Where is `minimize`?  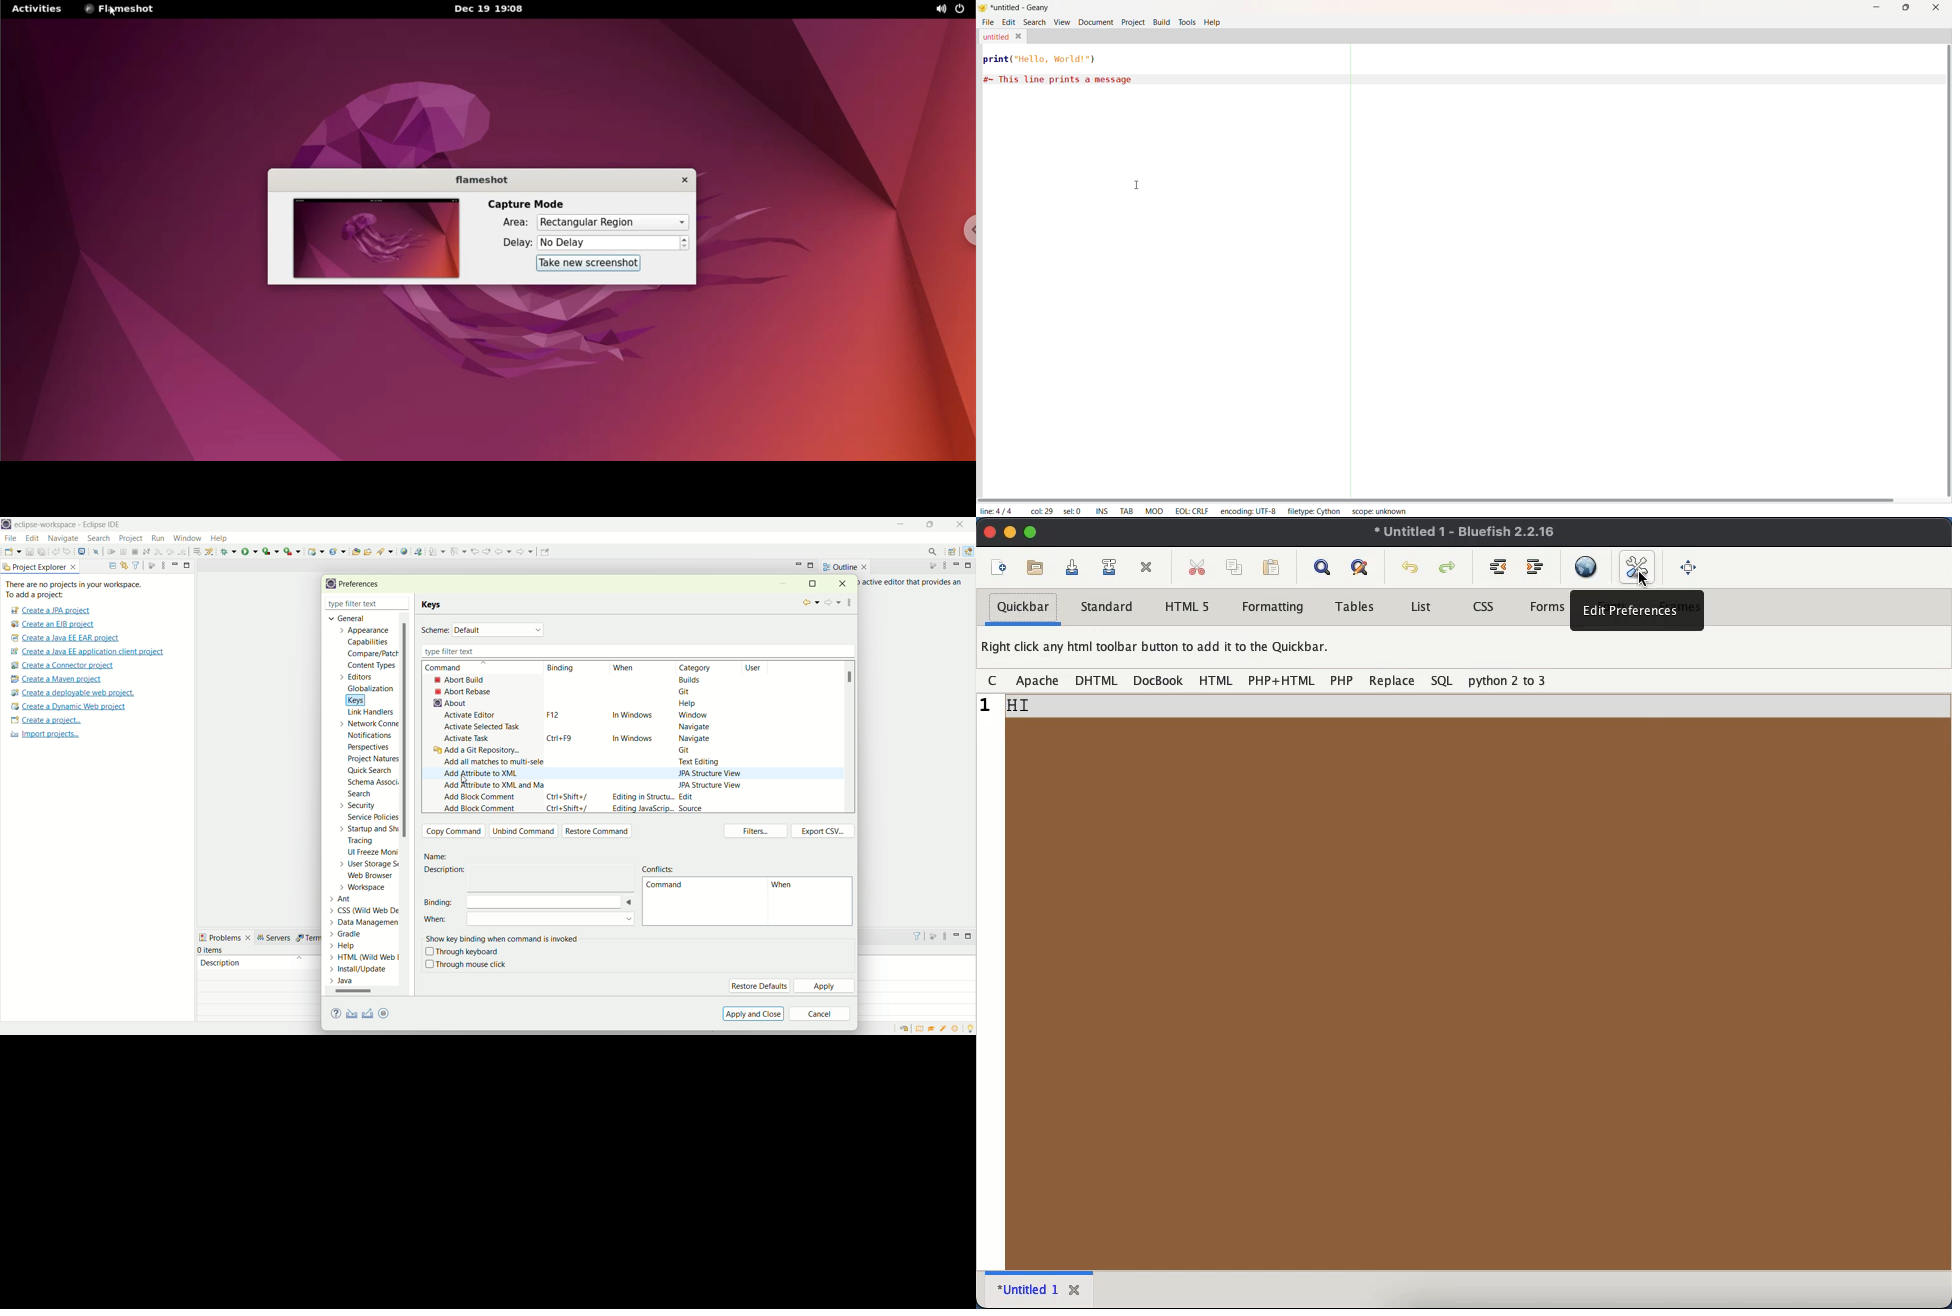
minimize is located at coordinates (957, 935).